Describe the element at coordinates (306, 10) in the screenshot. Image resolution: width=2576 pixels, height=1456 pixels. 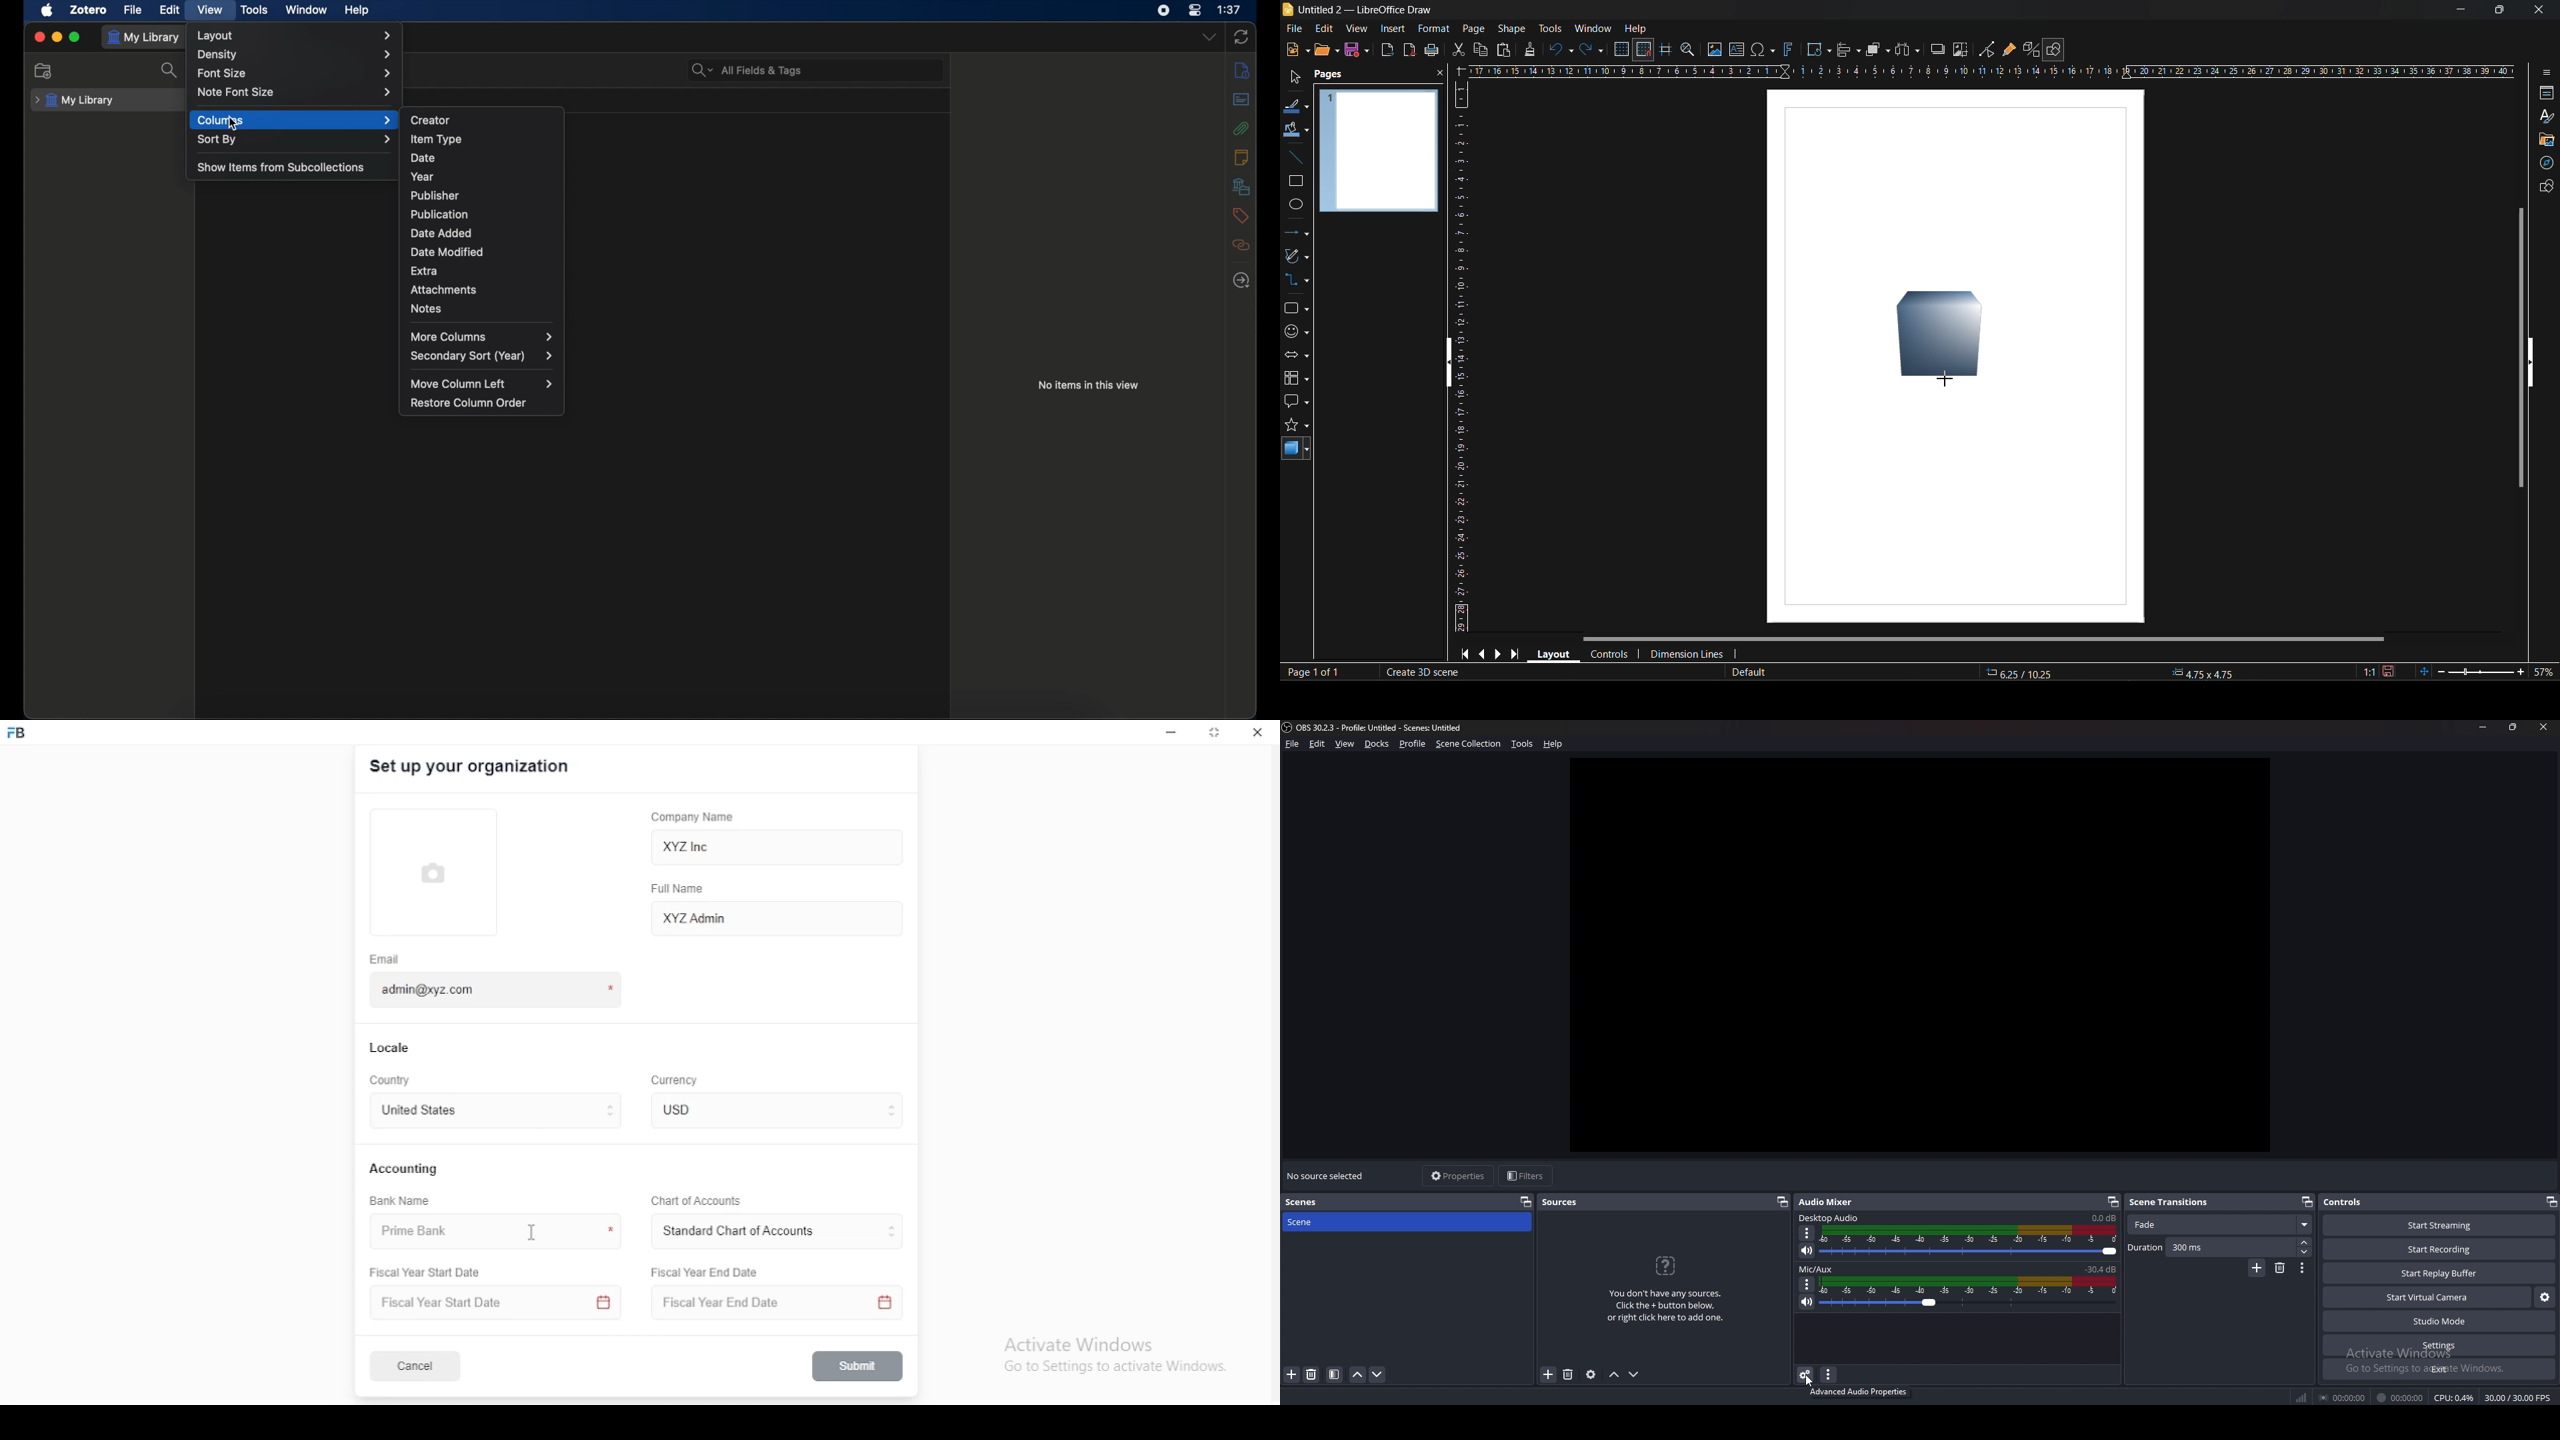
I see `window` at that location.